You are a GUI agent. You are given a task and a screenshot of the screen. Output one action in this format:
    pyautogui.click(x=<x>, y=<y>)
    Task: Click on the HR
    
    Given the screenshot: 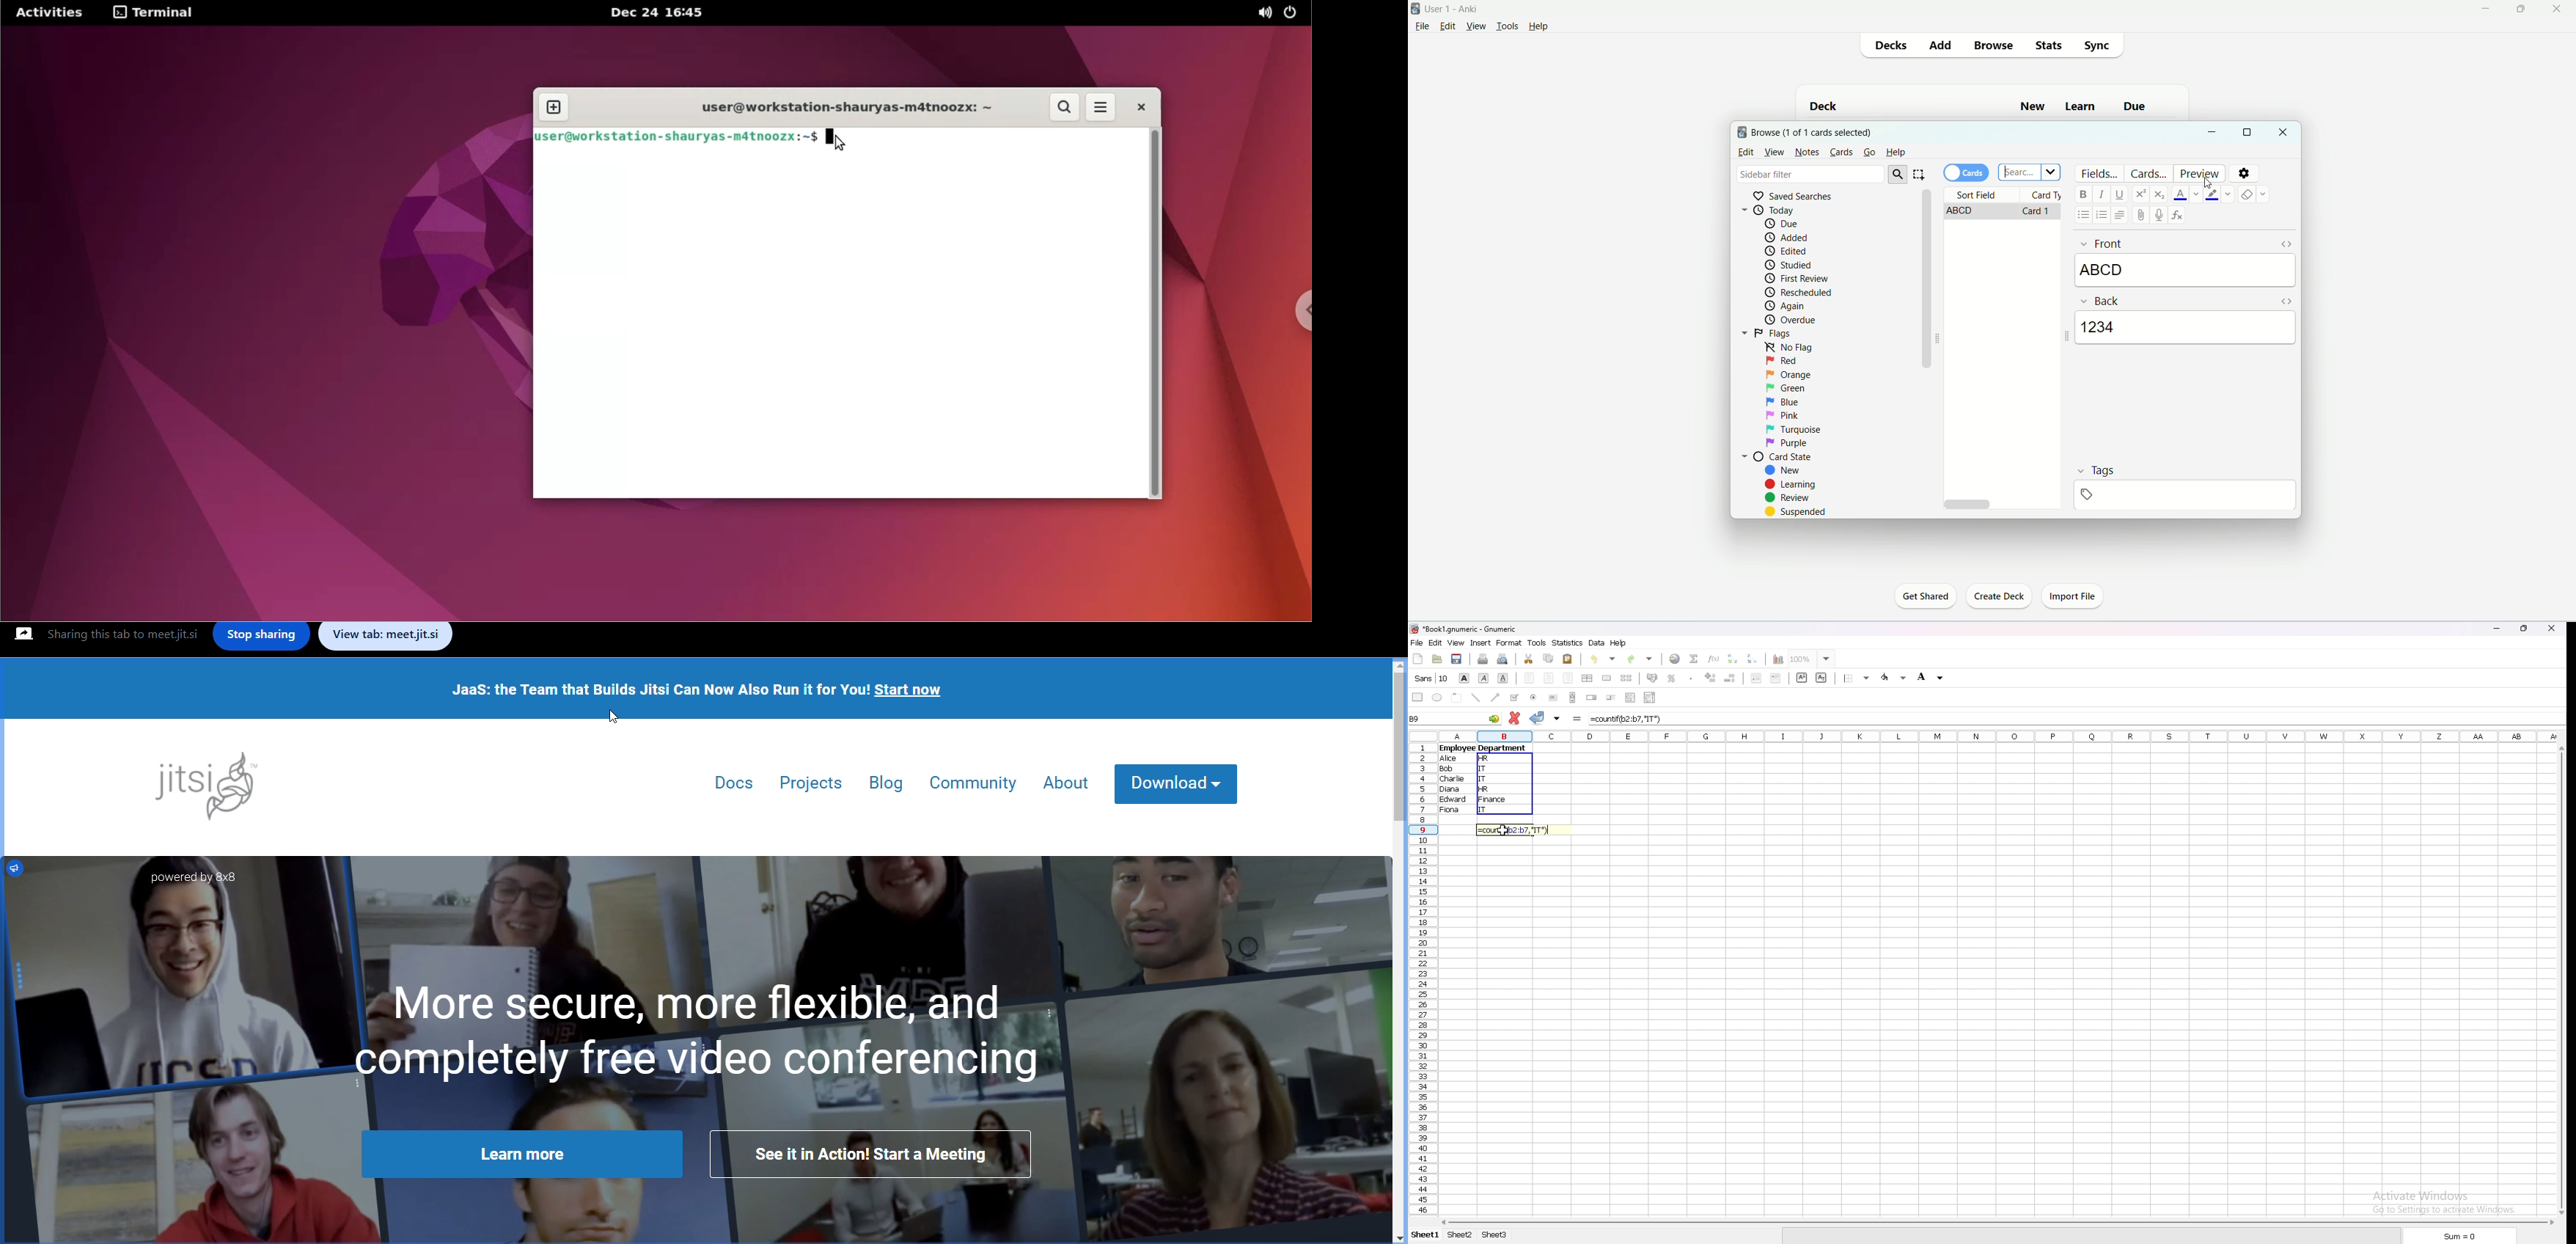 What is the action you would take?
    pyautogui.click(x=1485, y=790)
    